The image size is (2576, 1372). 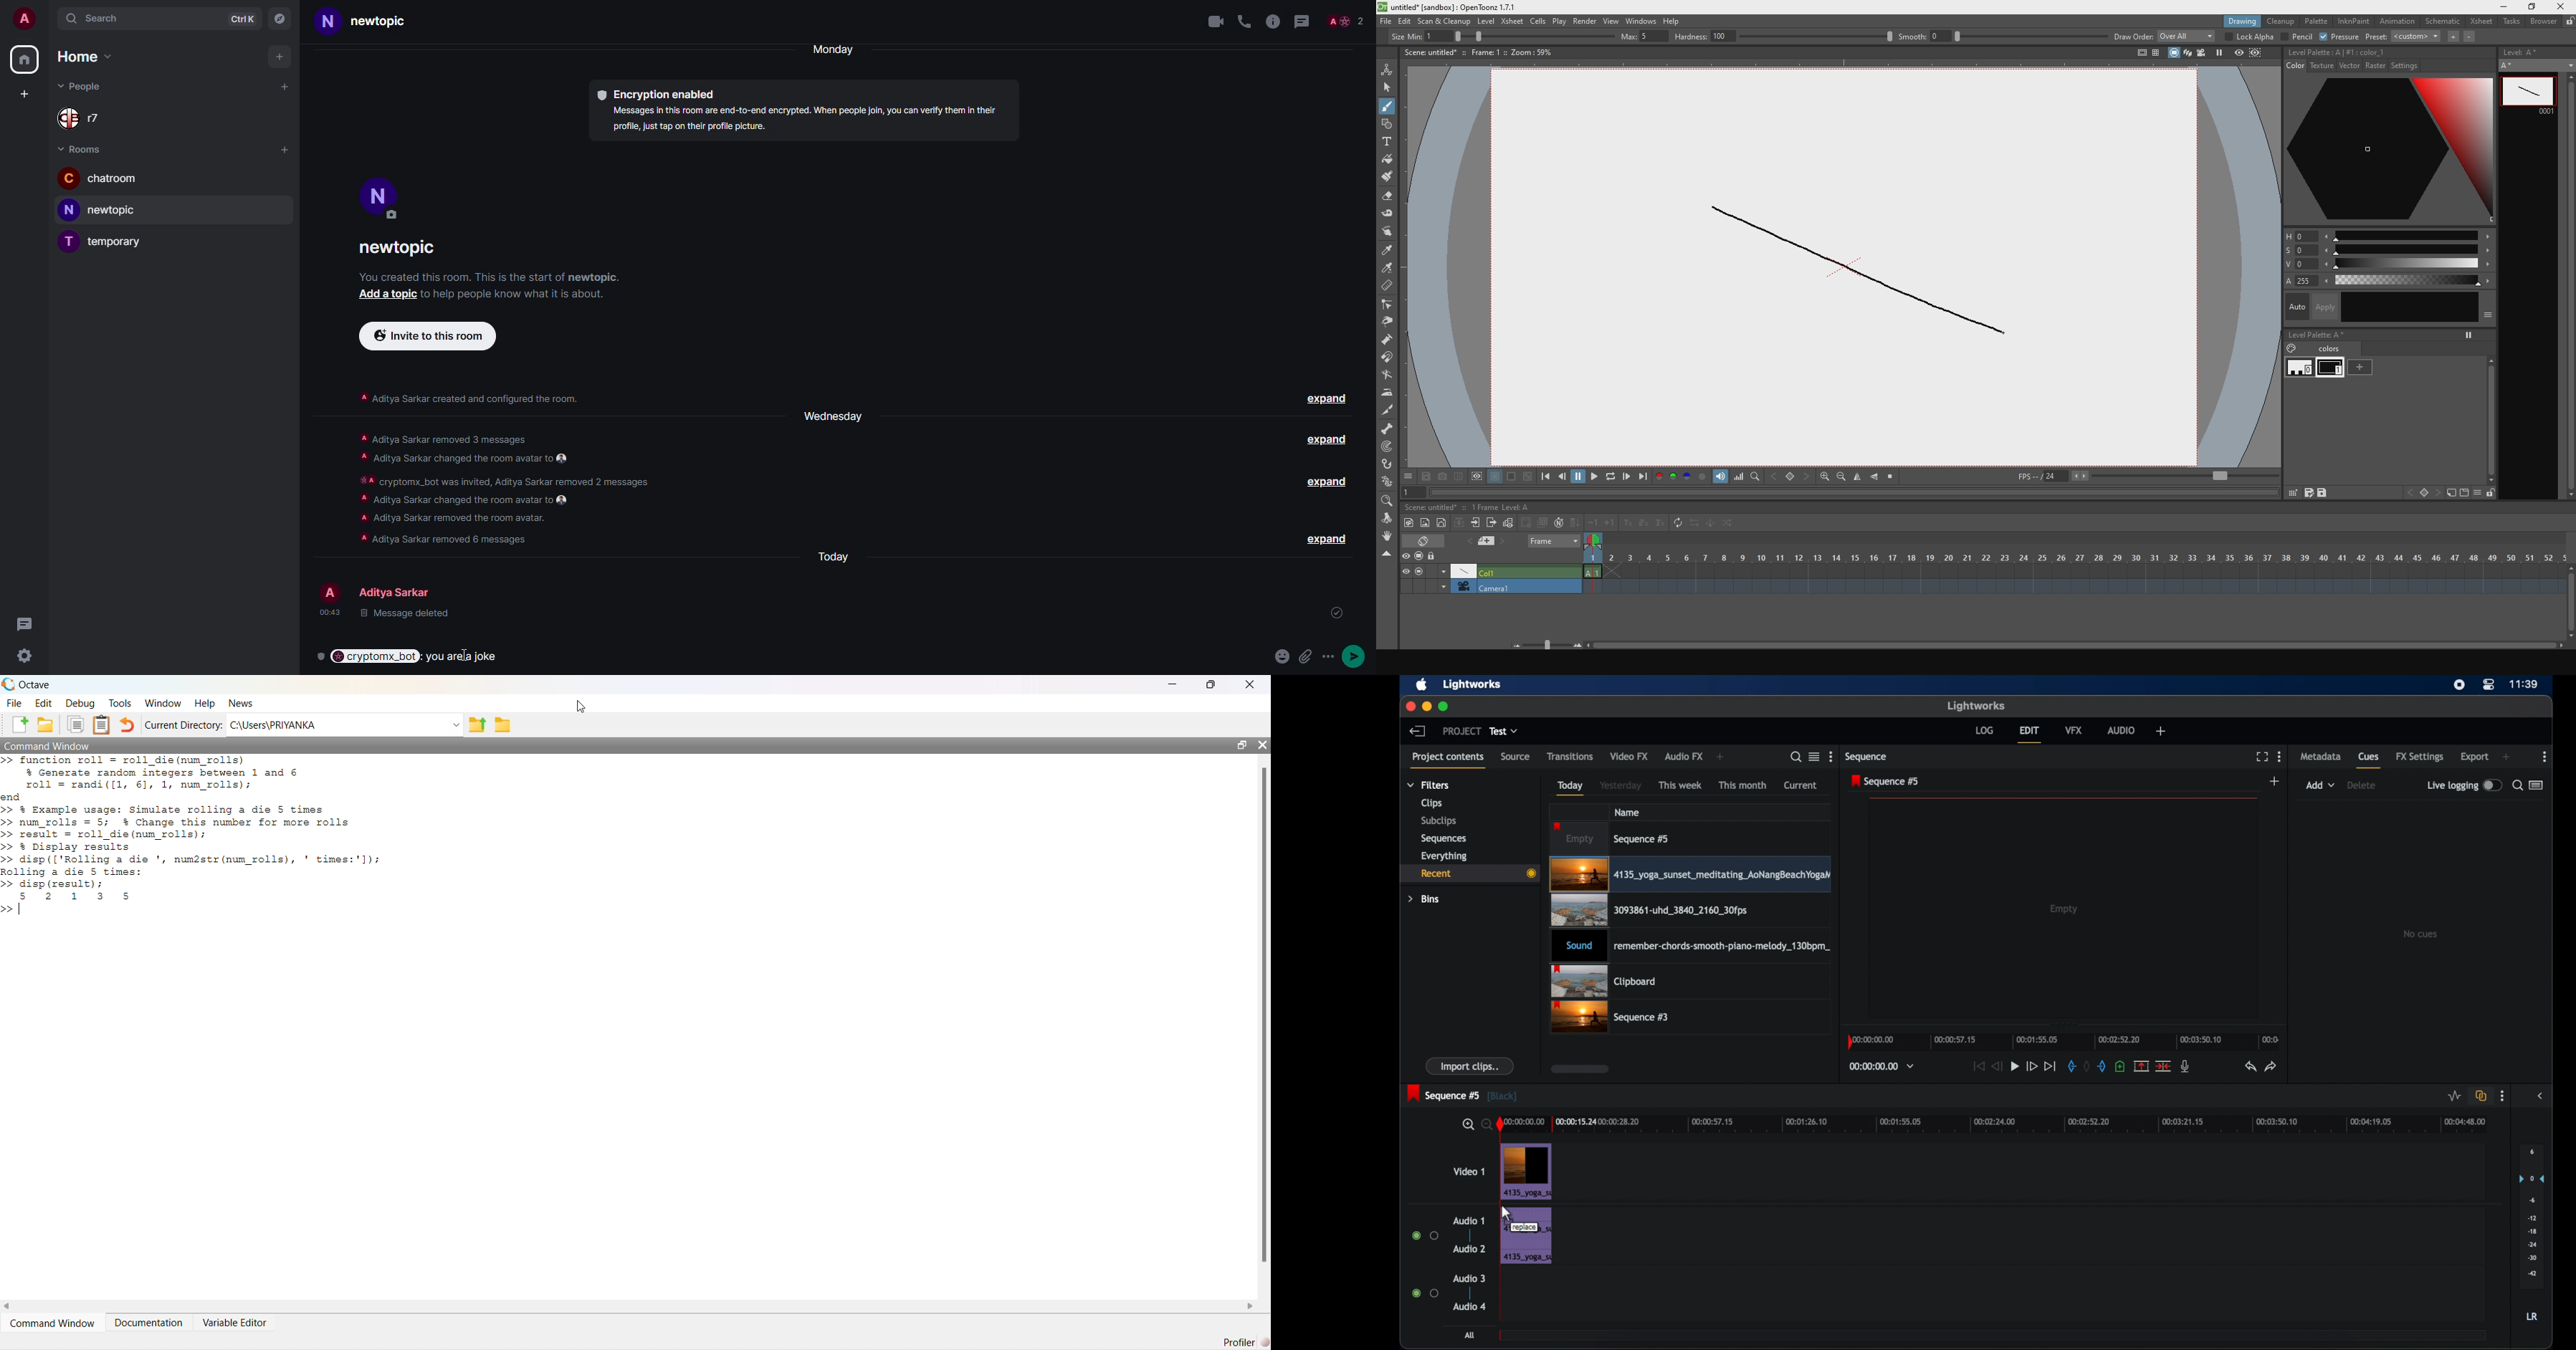 What do you see at coordinates (1390, 232) in the screenshot?
I see `move` at bounding box center [1390, 232].